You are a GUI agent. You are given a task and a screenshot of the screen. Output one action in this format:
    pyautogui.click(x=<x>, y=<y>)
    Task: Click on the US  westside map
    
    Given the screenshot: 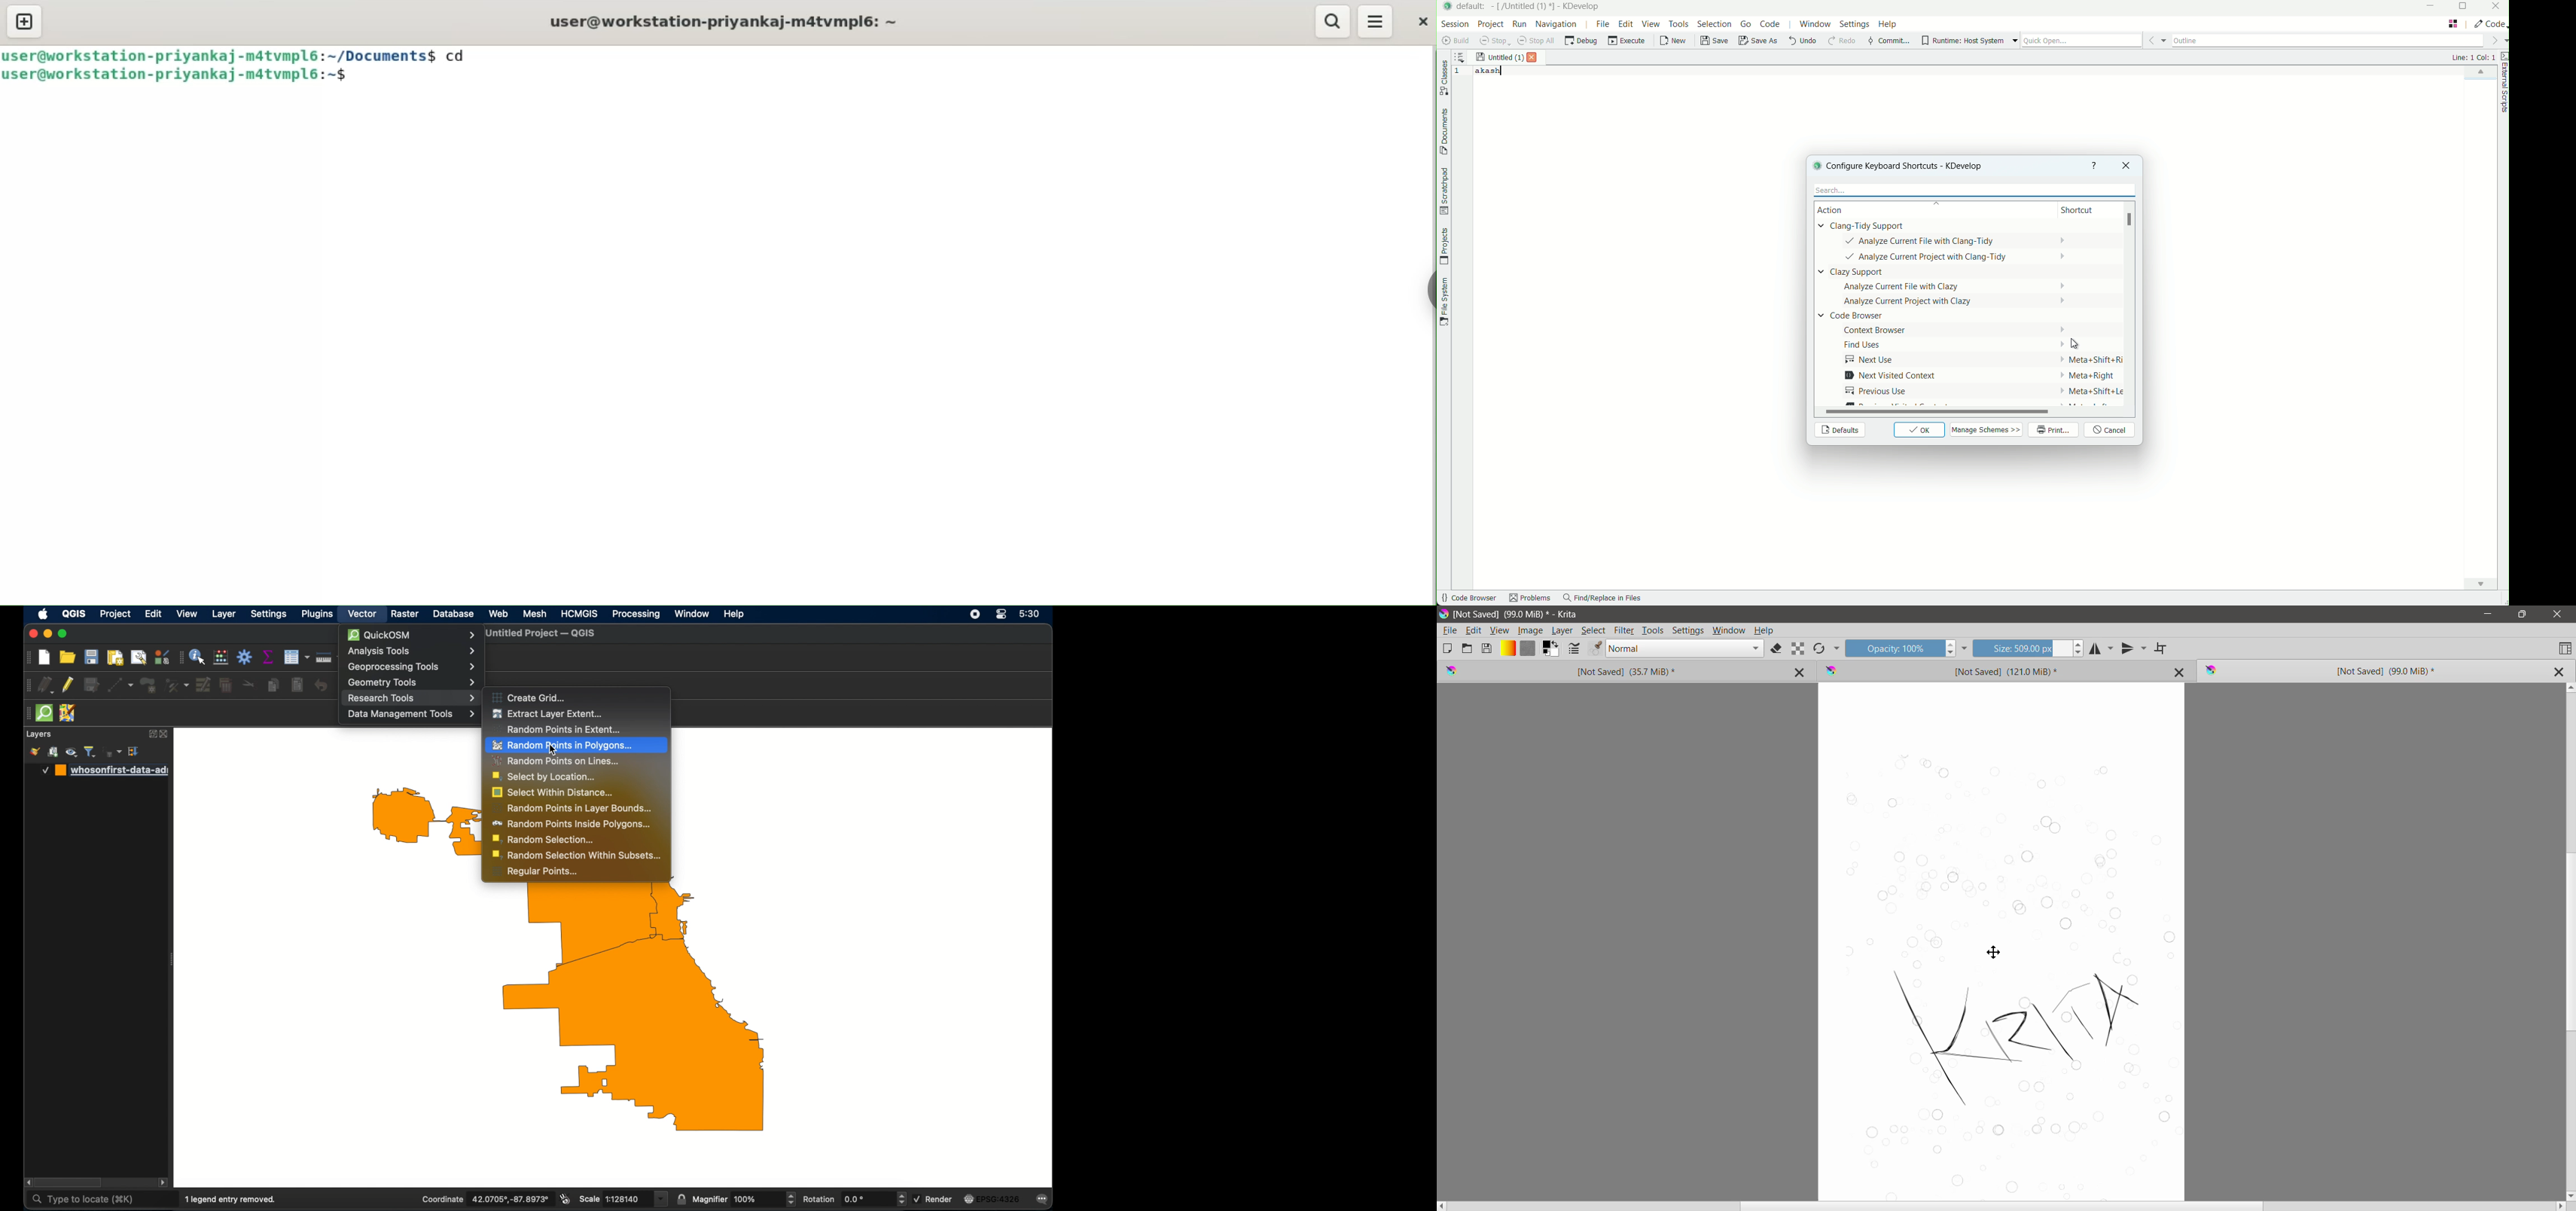 What is the action you would take?
    pyautogui.click(x=578, y=1015)
    